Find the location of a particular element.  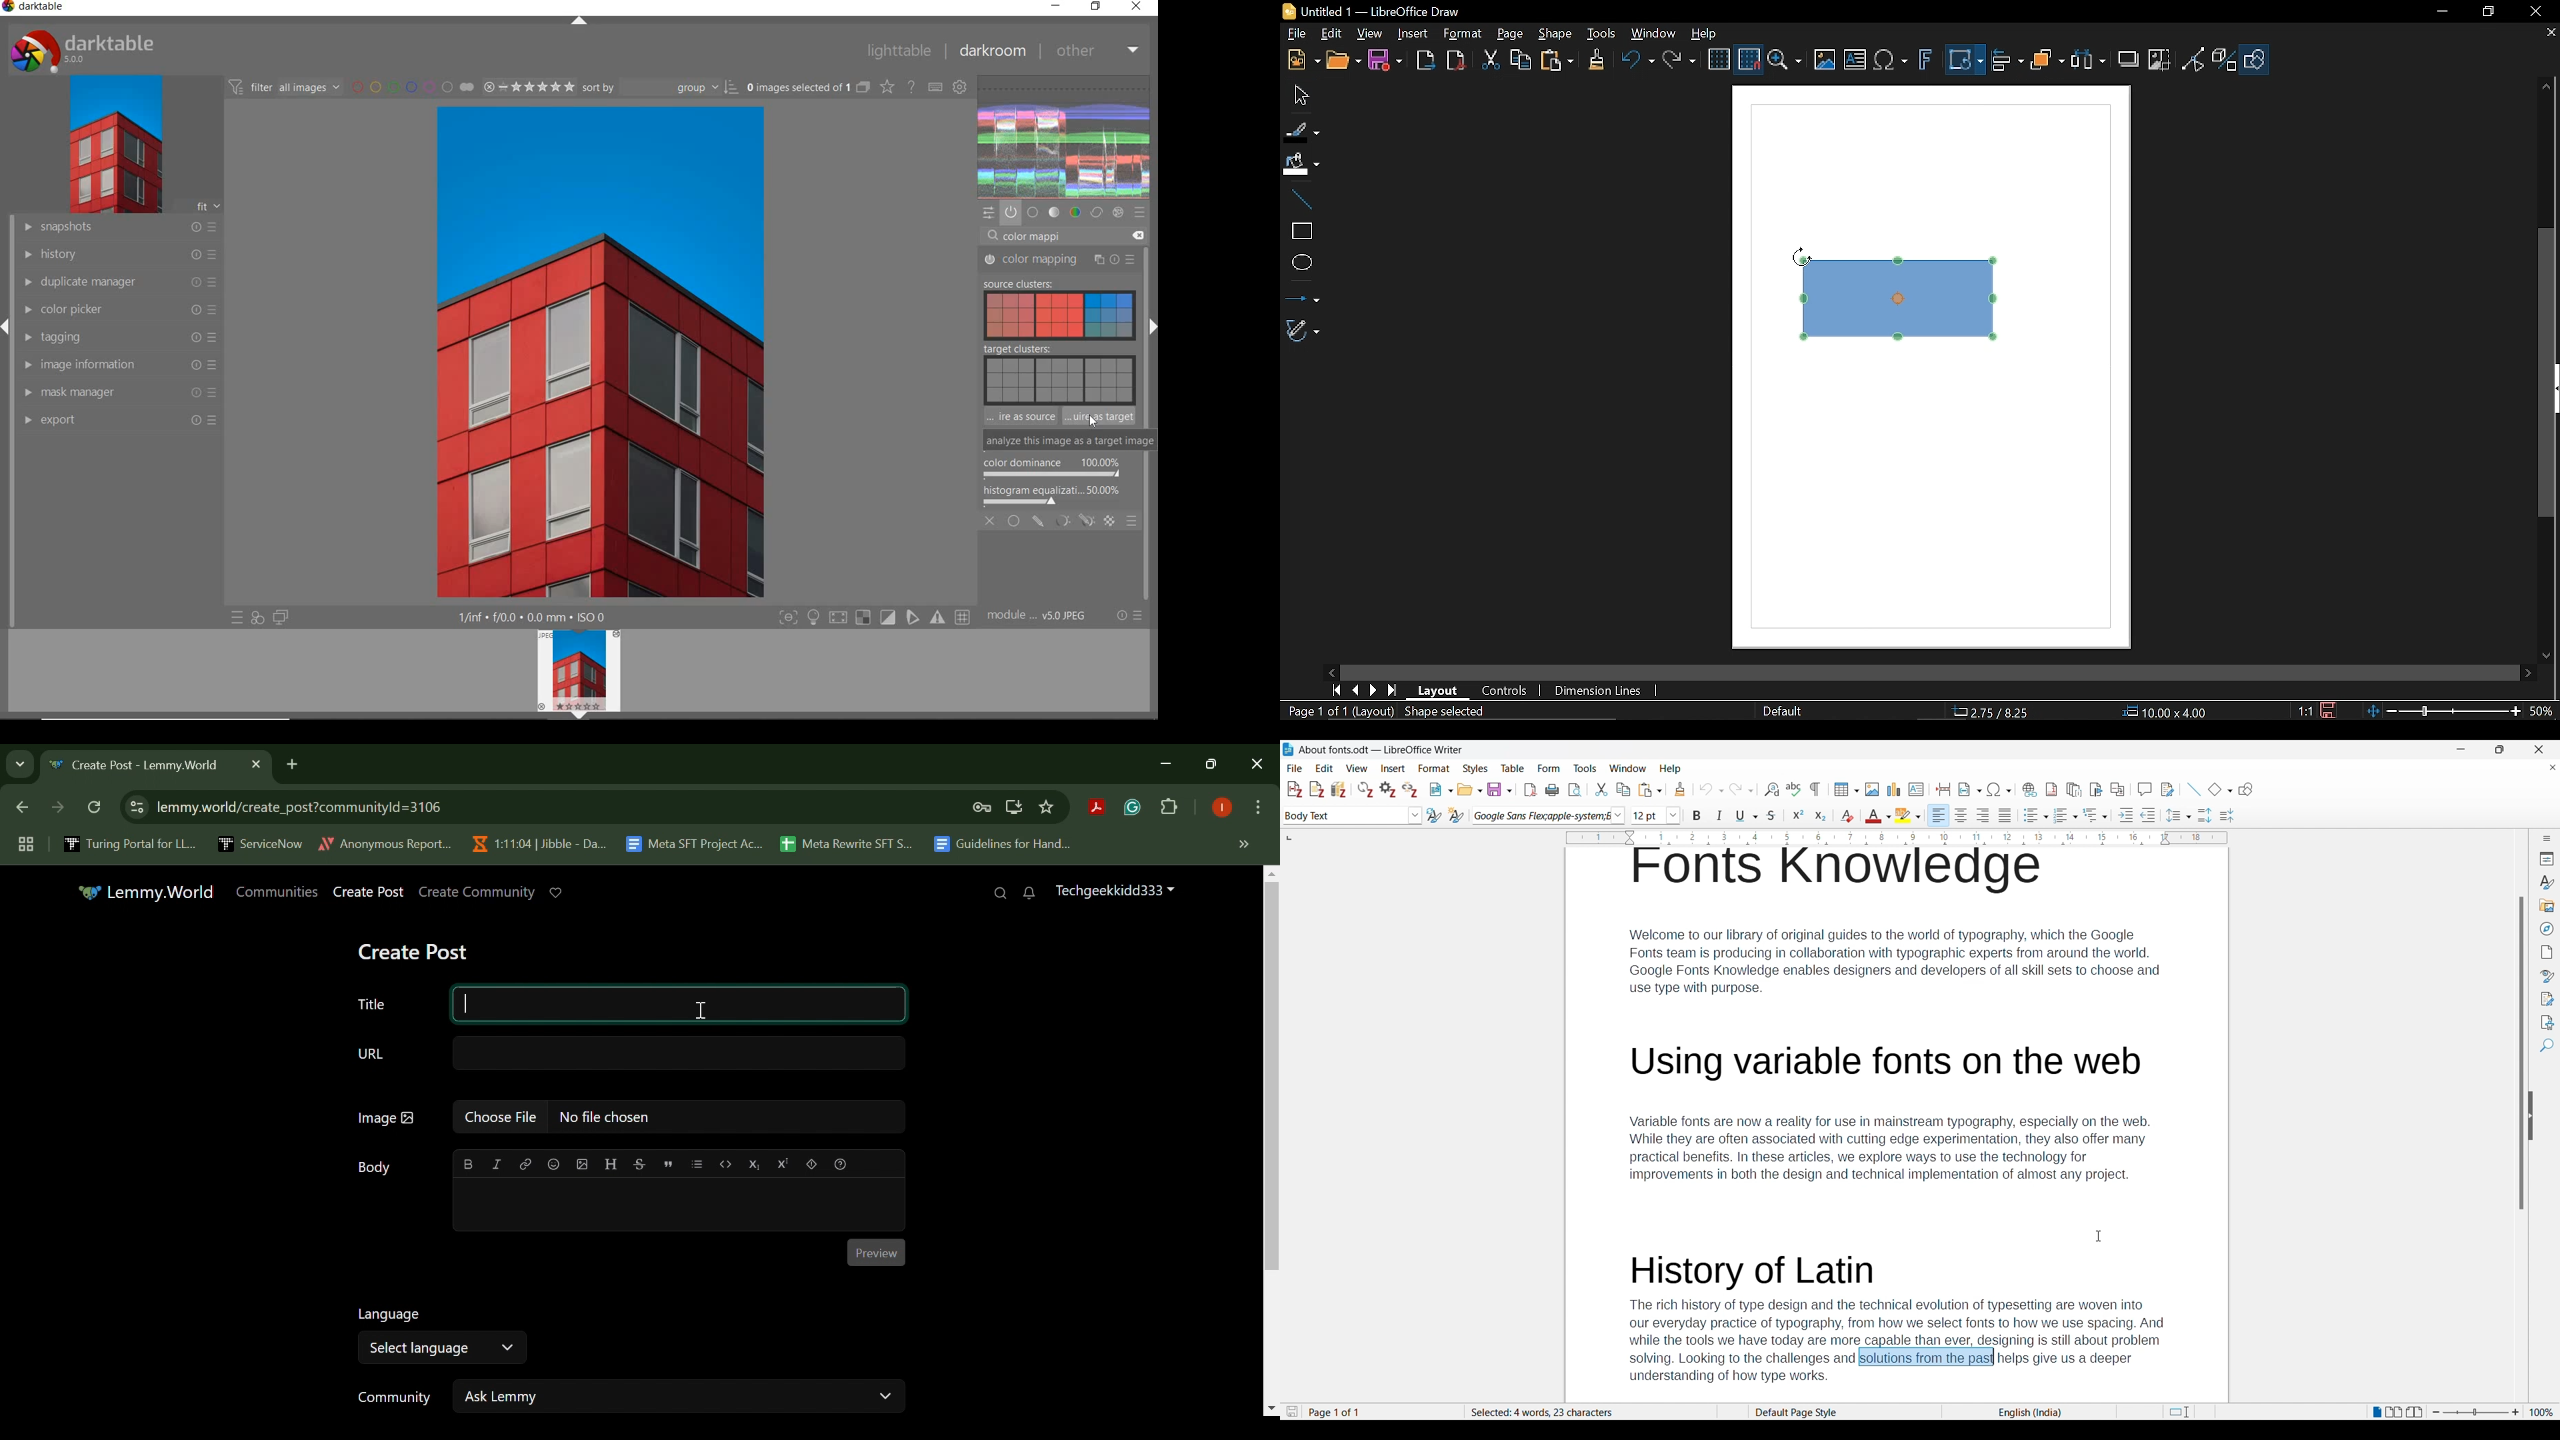

Insert table is located at coordinates (1847, 789).